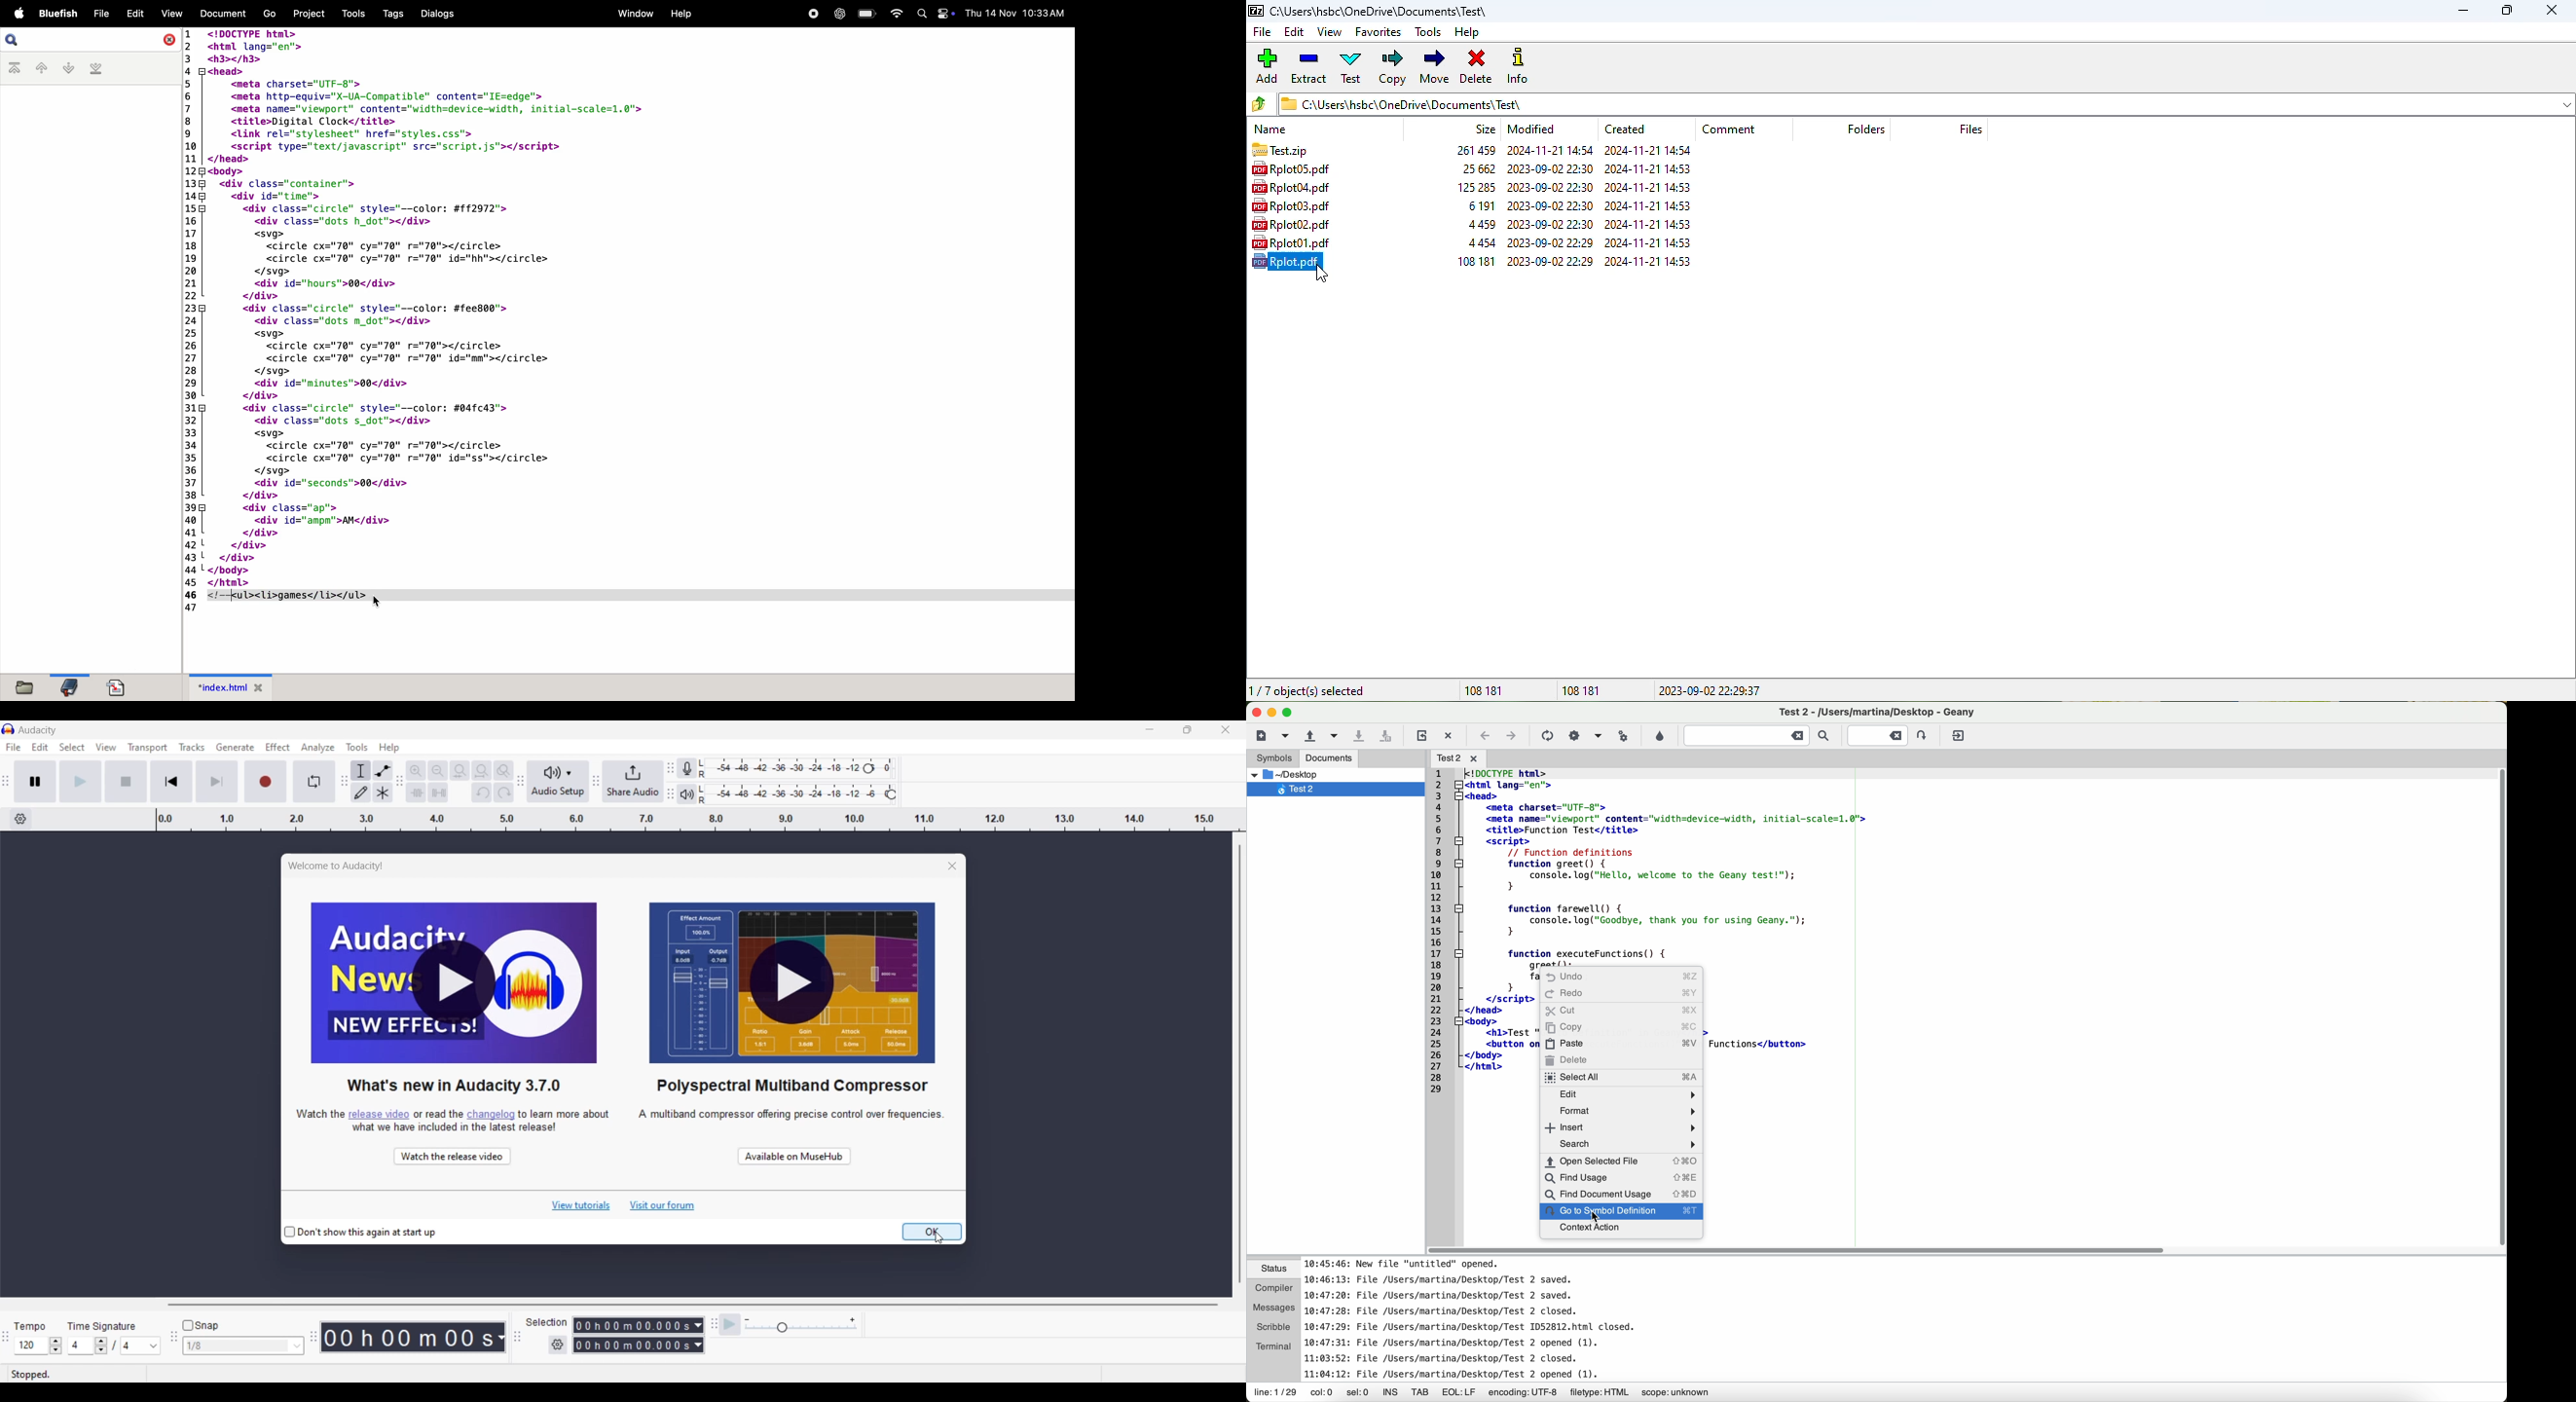 The image size is (2576, 1428). I want to click on Silence audio selection, so click(438, 793).